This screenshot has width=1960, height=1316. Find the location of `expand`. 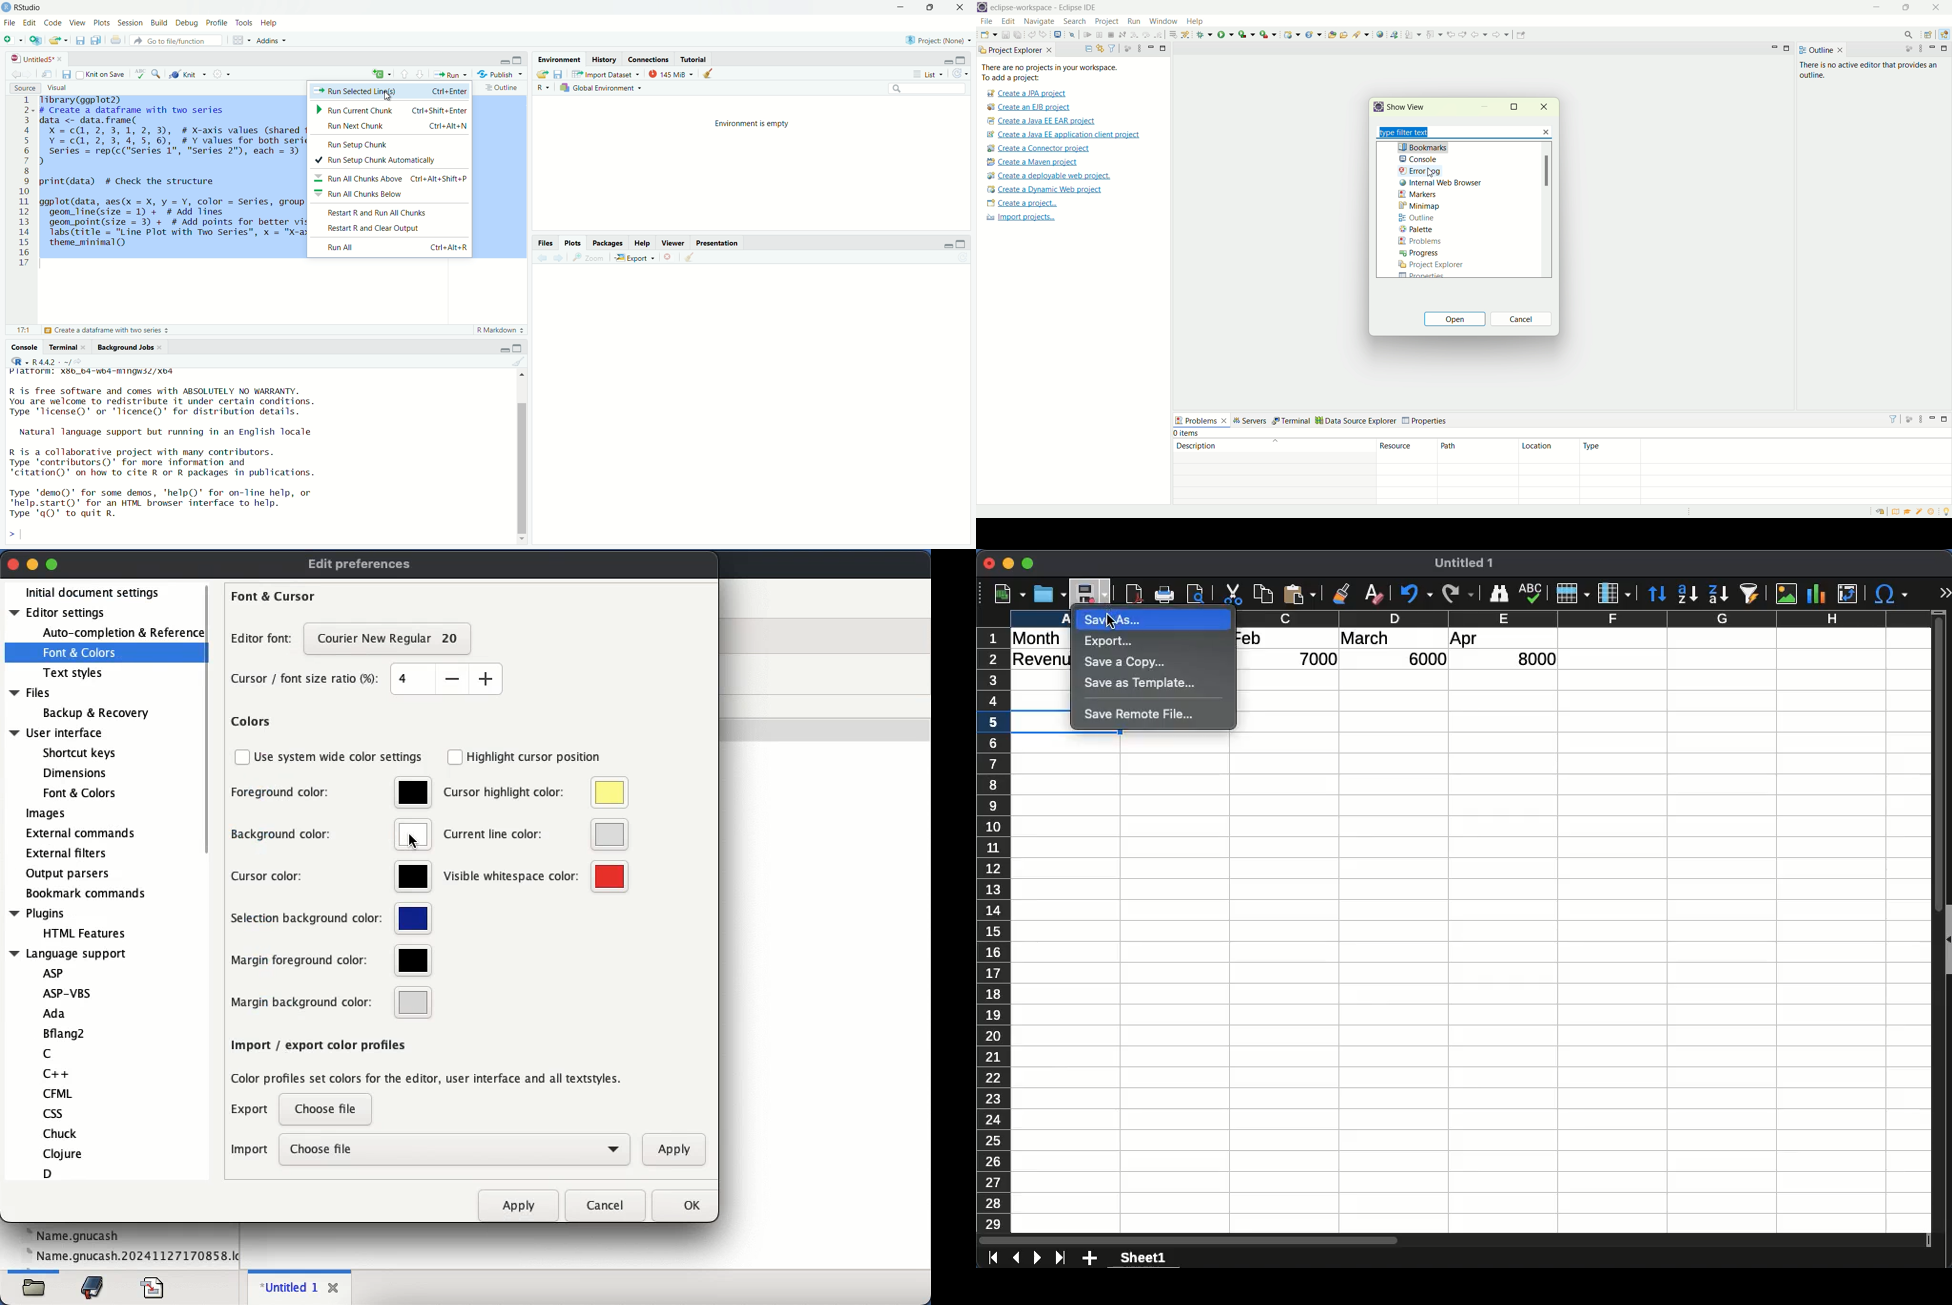

expand is located at coordinates (1944, 593).